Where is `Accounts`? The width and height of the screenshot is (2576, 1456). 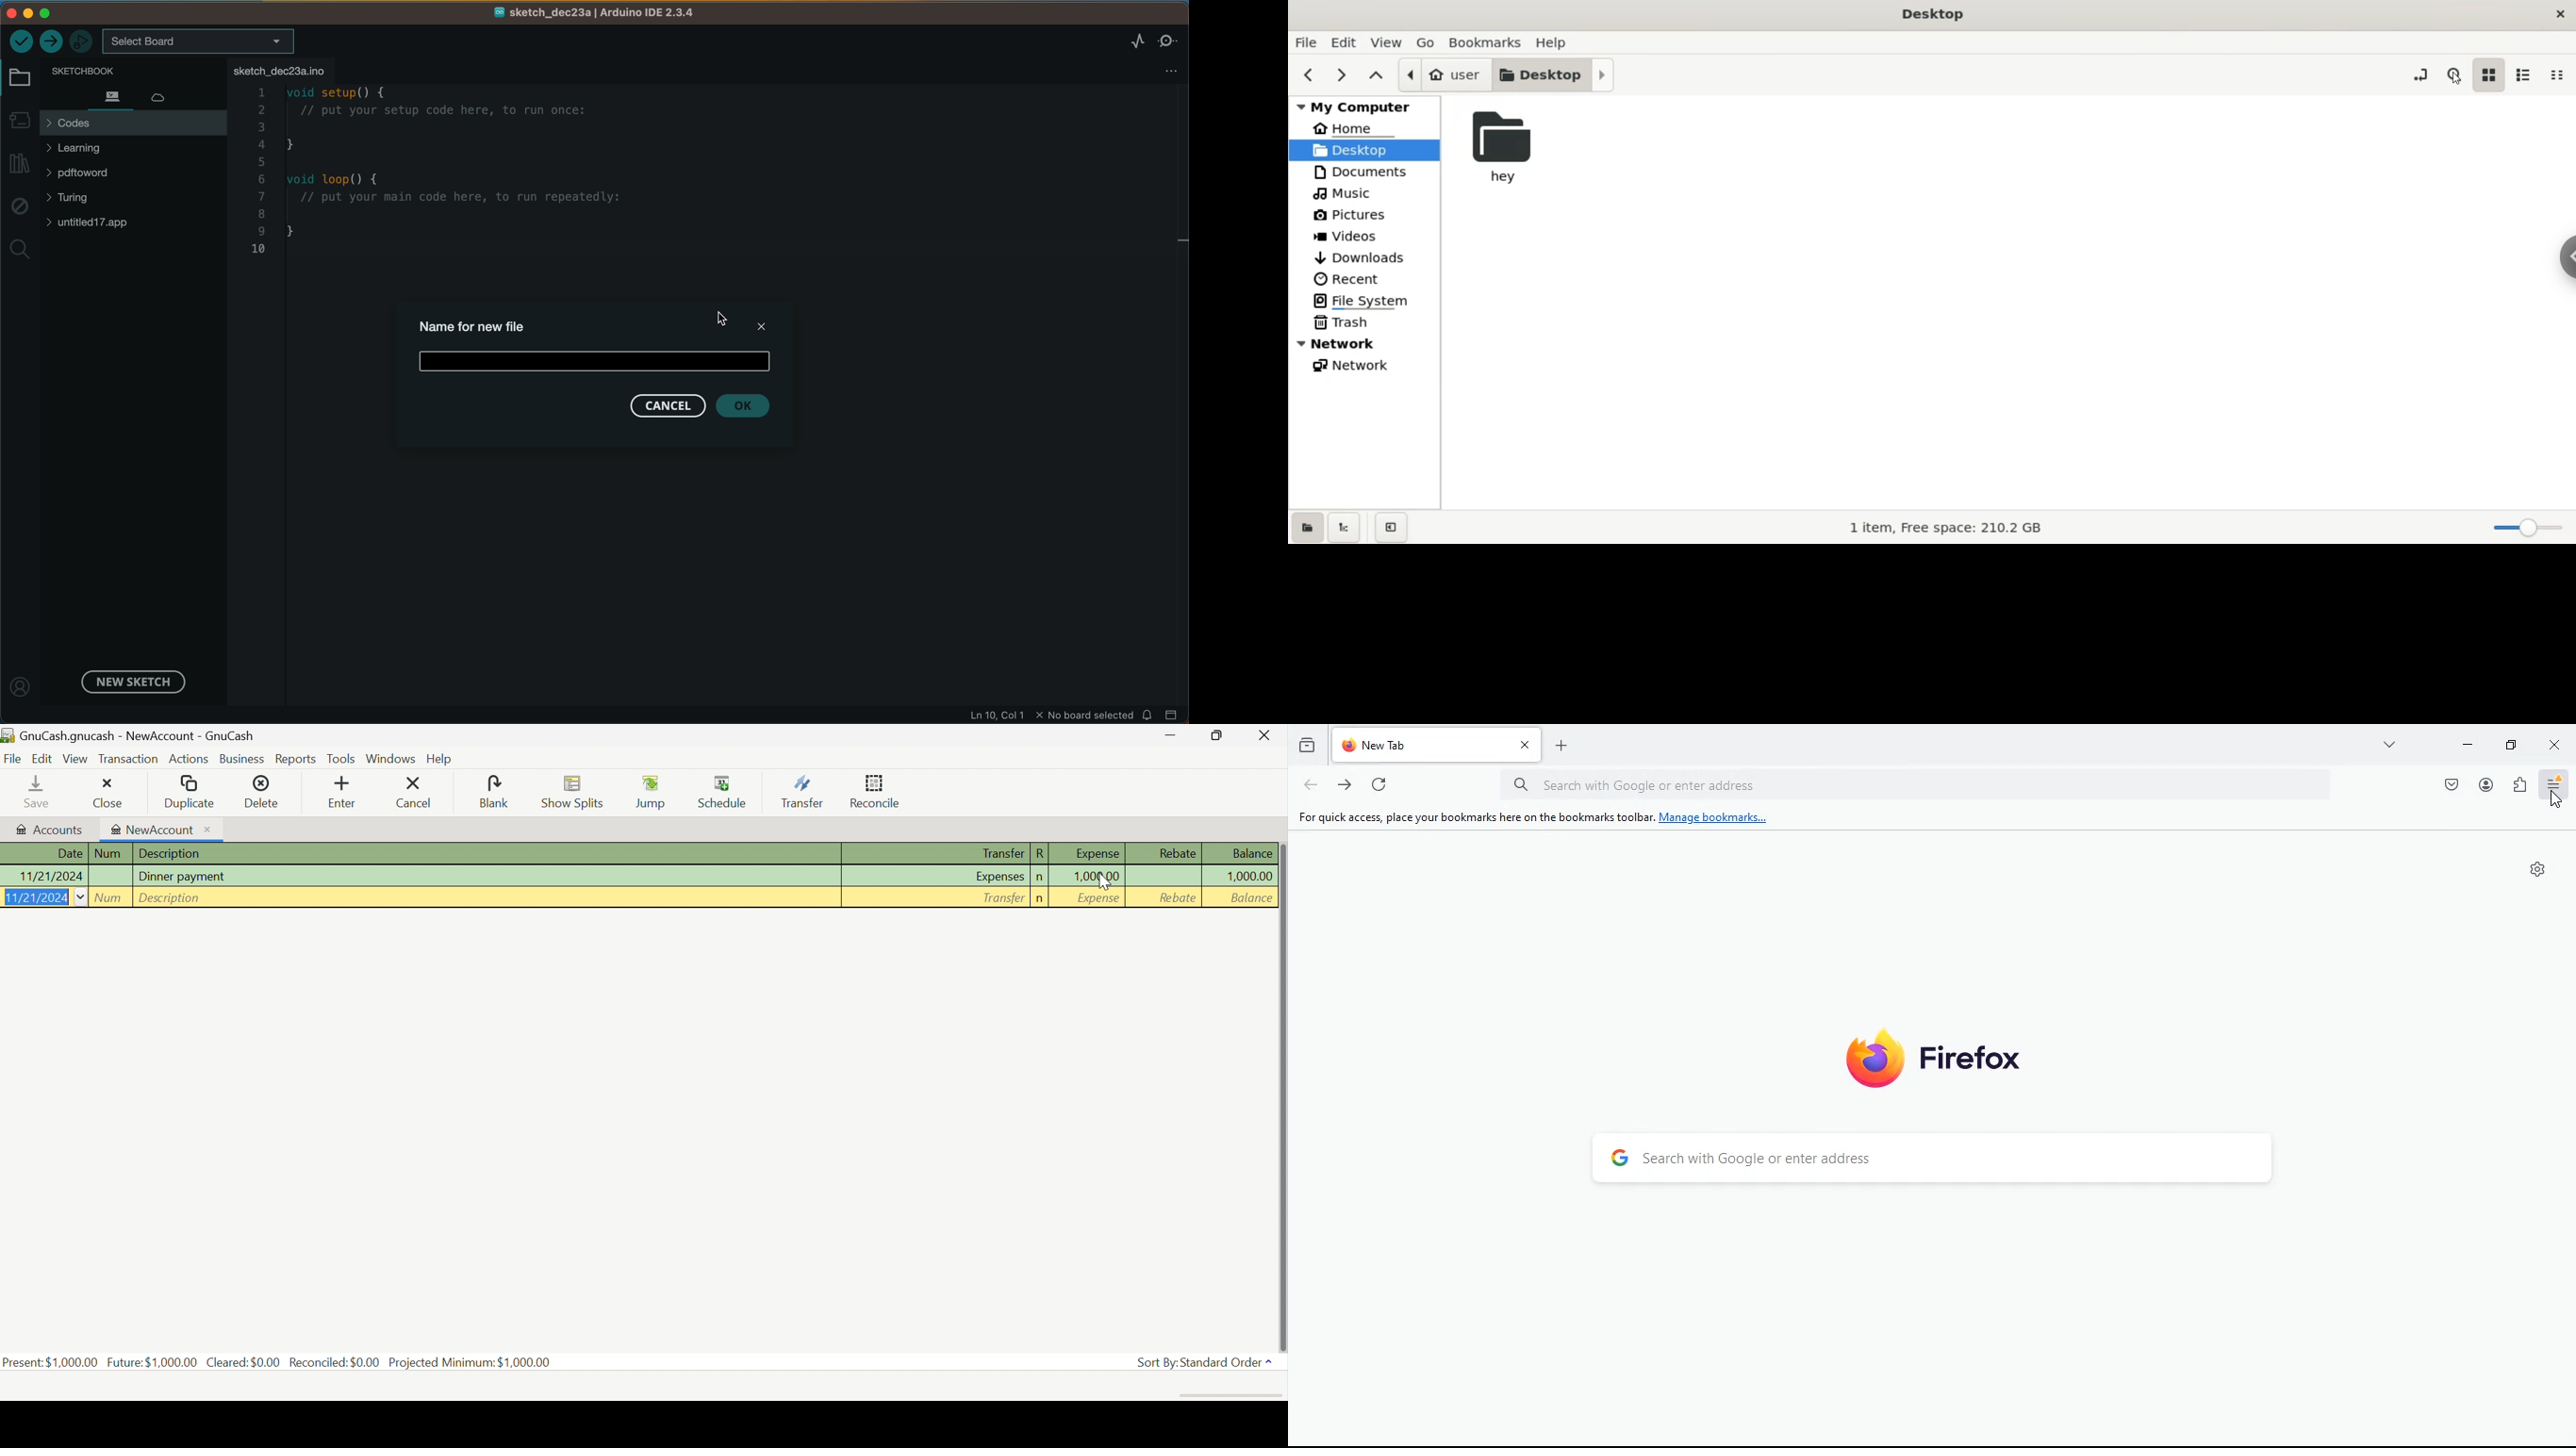 Accounts is located at coordinates (49, 828).